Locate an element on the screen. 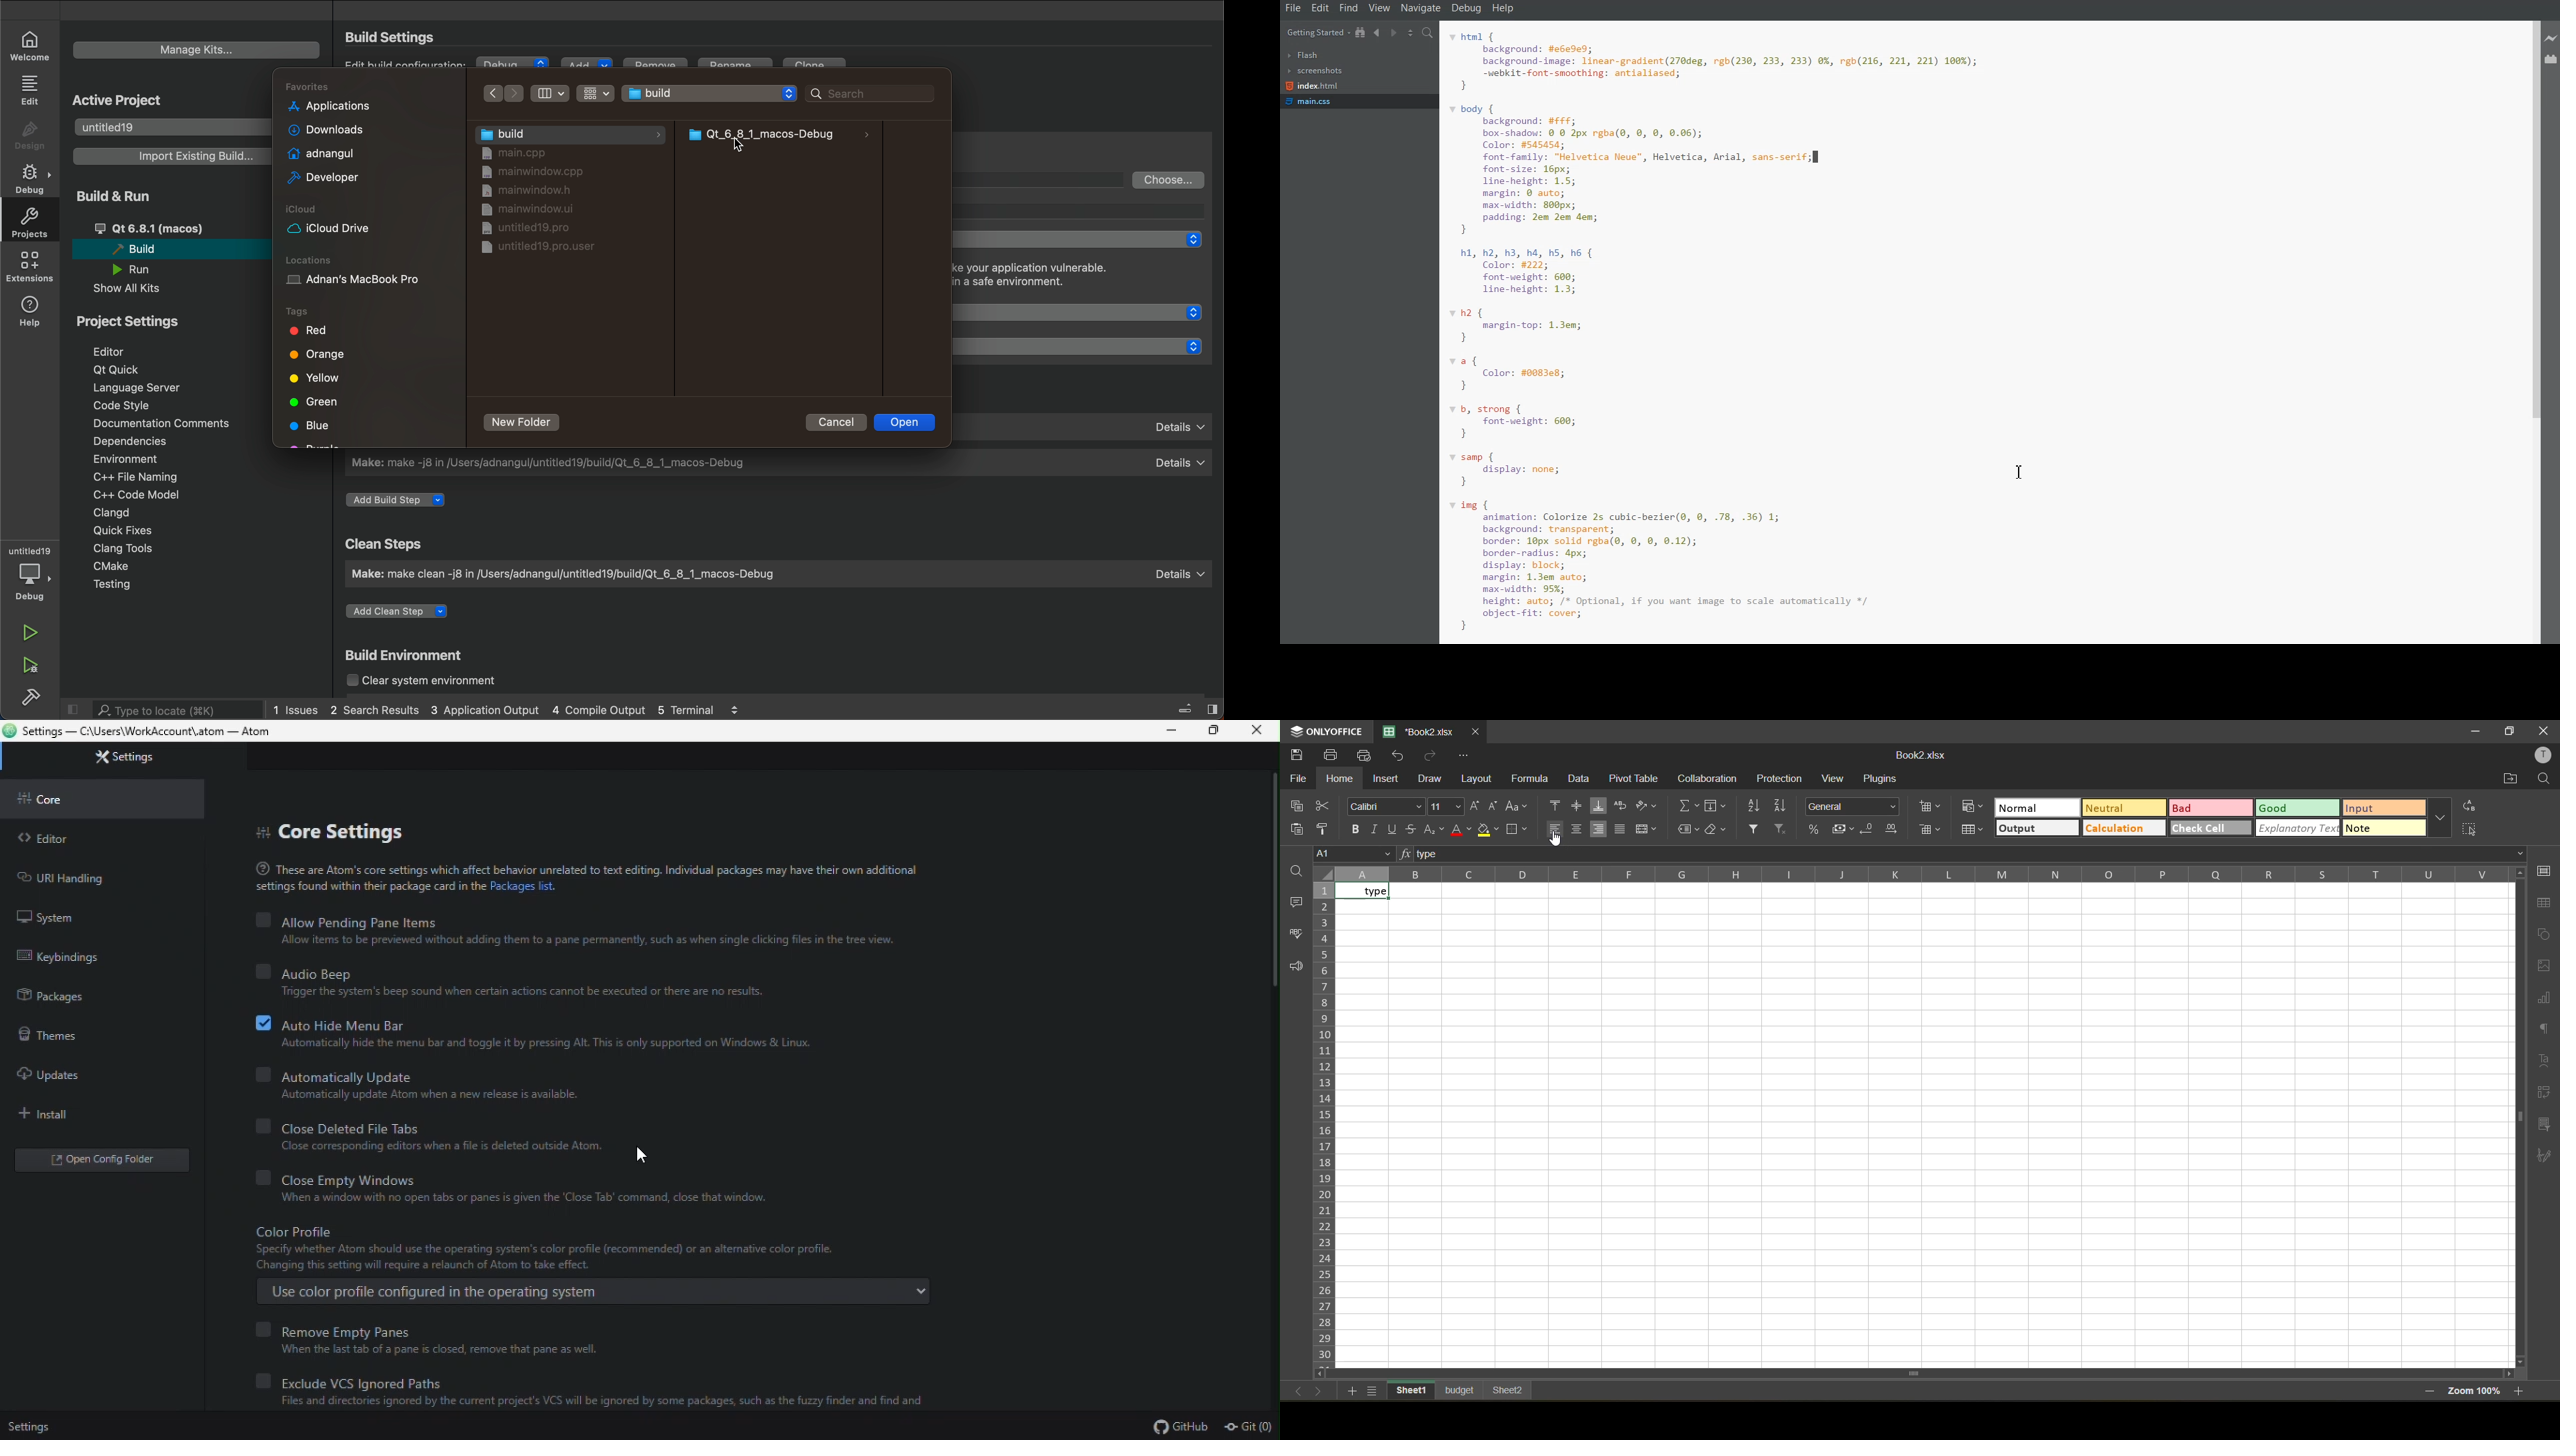  find in files is located at coordinates (1429, 33).